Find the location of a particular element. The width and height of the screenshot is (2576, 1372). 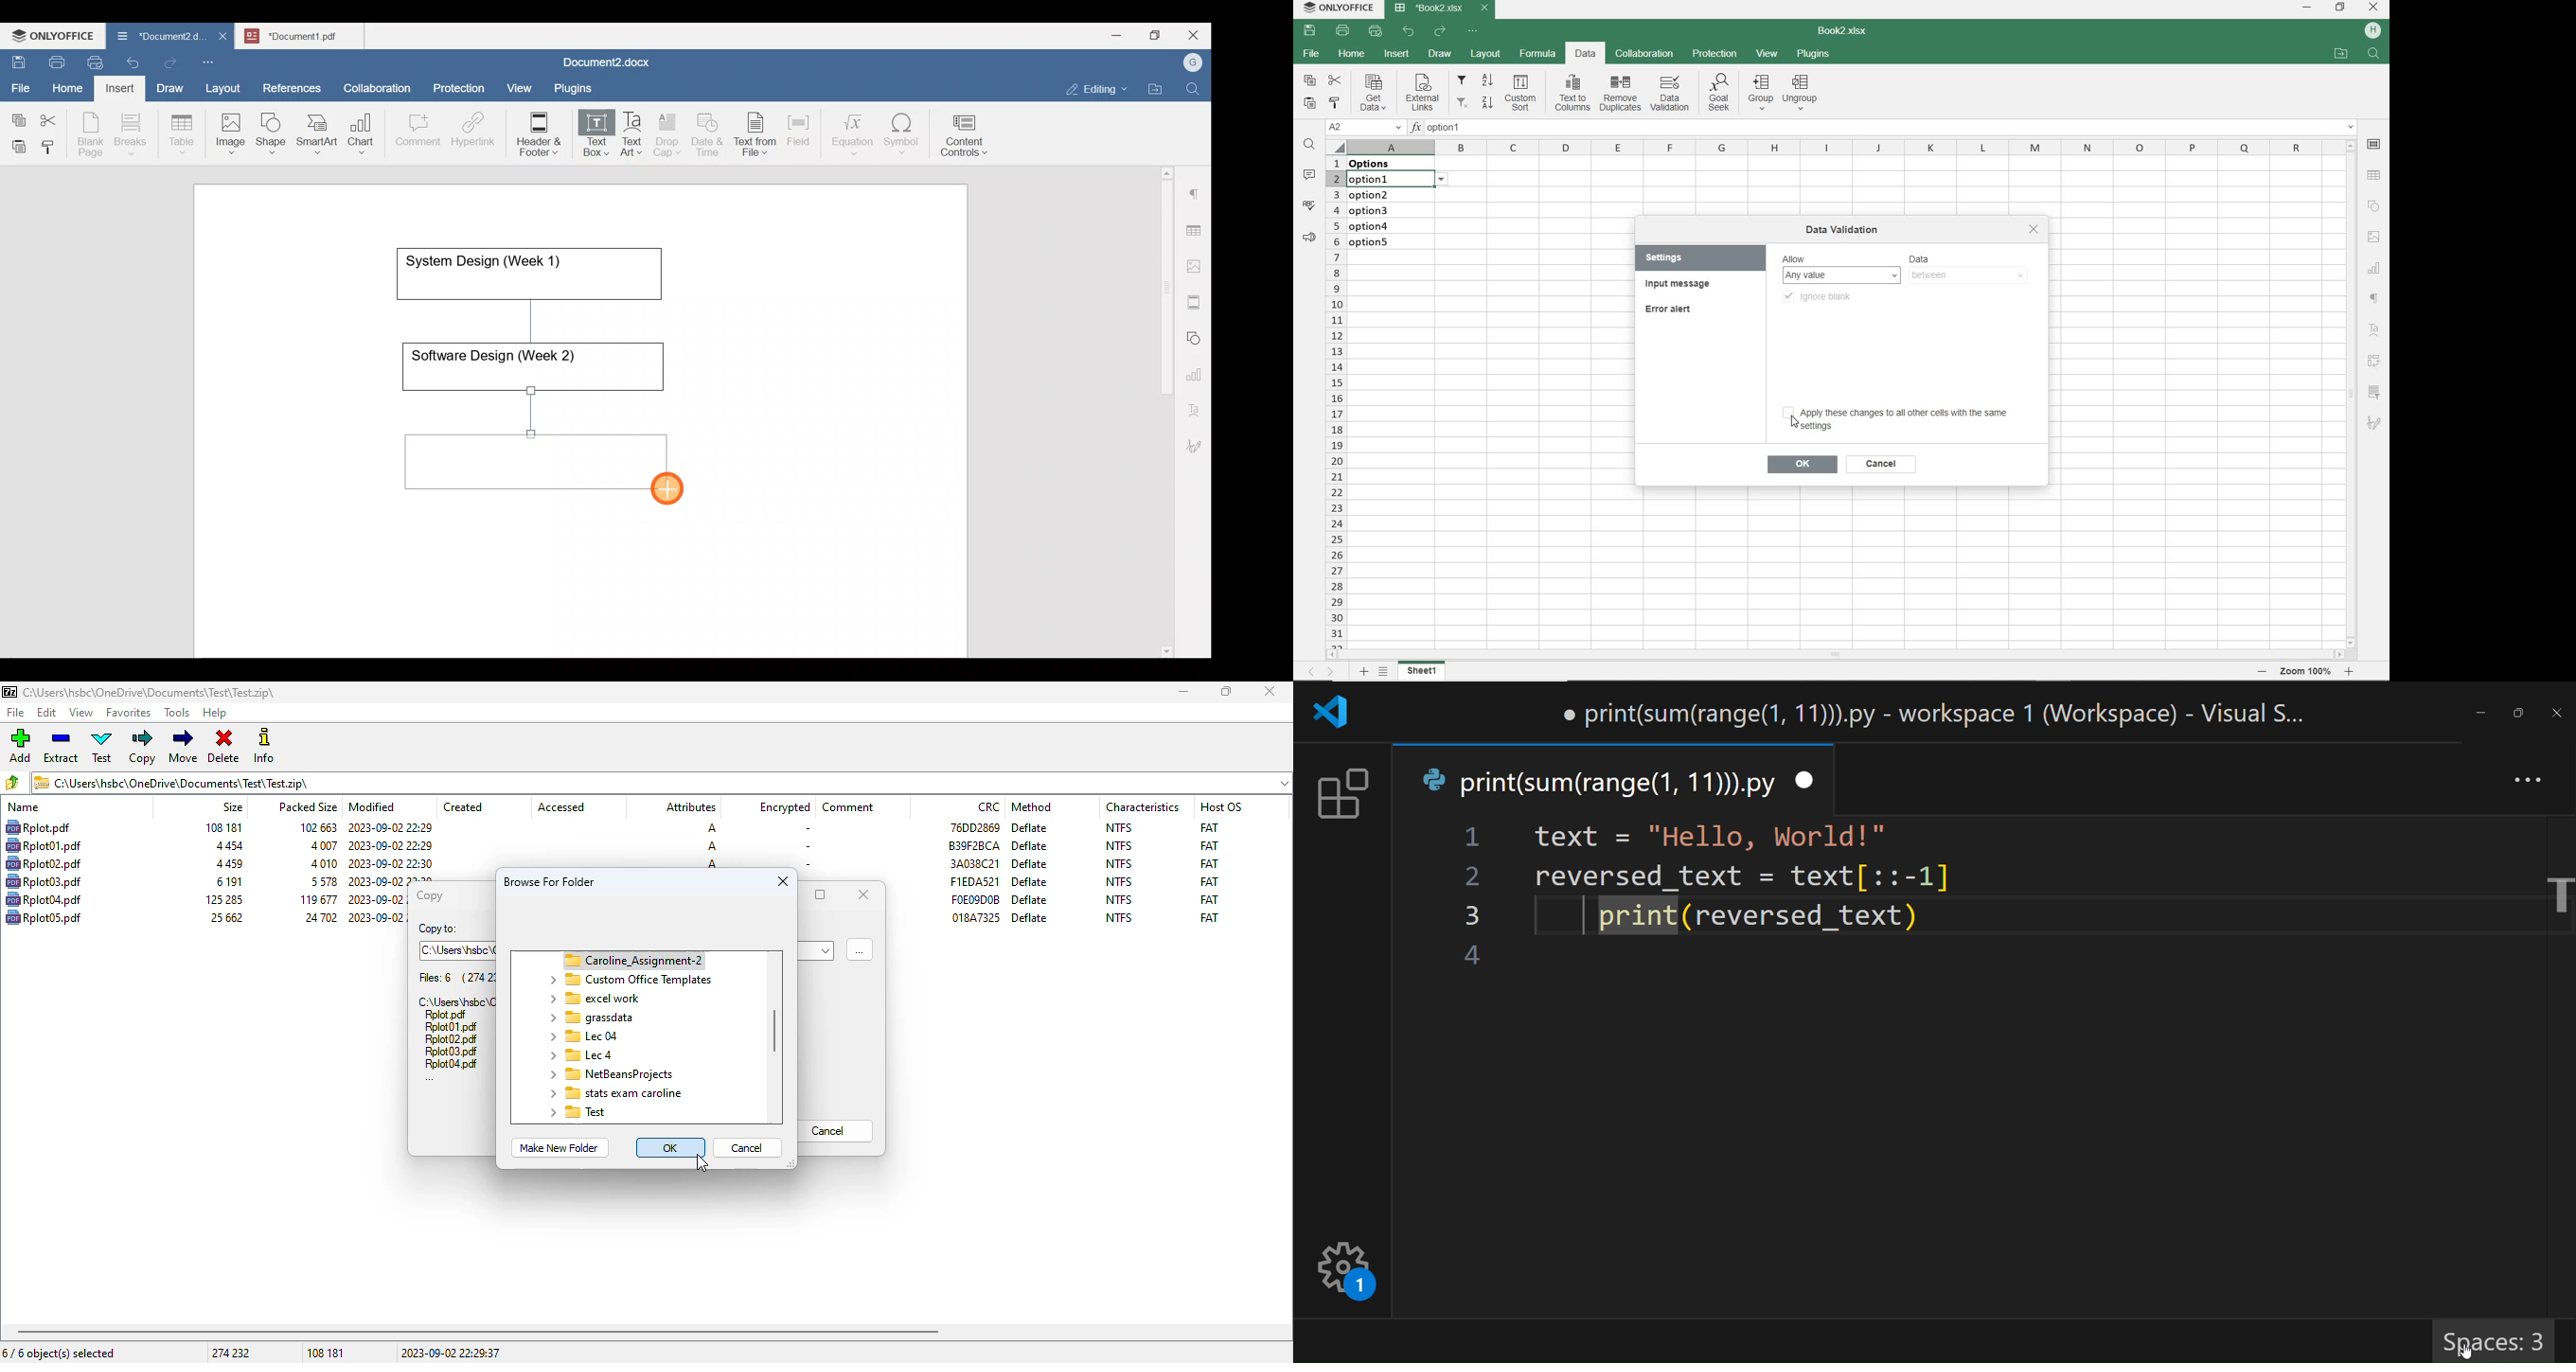

close is located at coordinates (2034, 229).